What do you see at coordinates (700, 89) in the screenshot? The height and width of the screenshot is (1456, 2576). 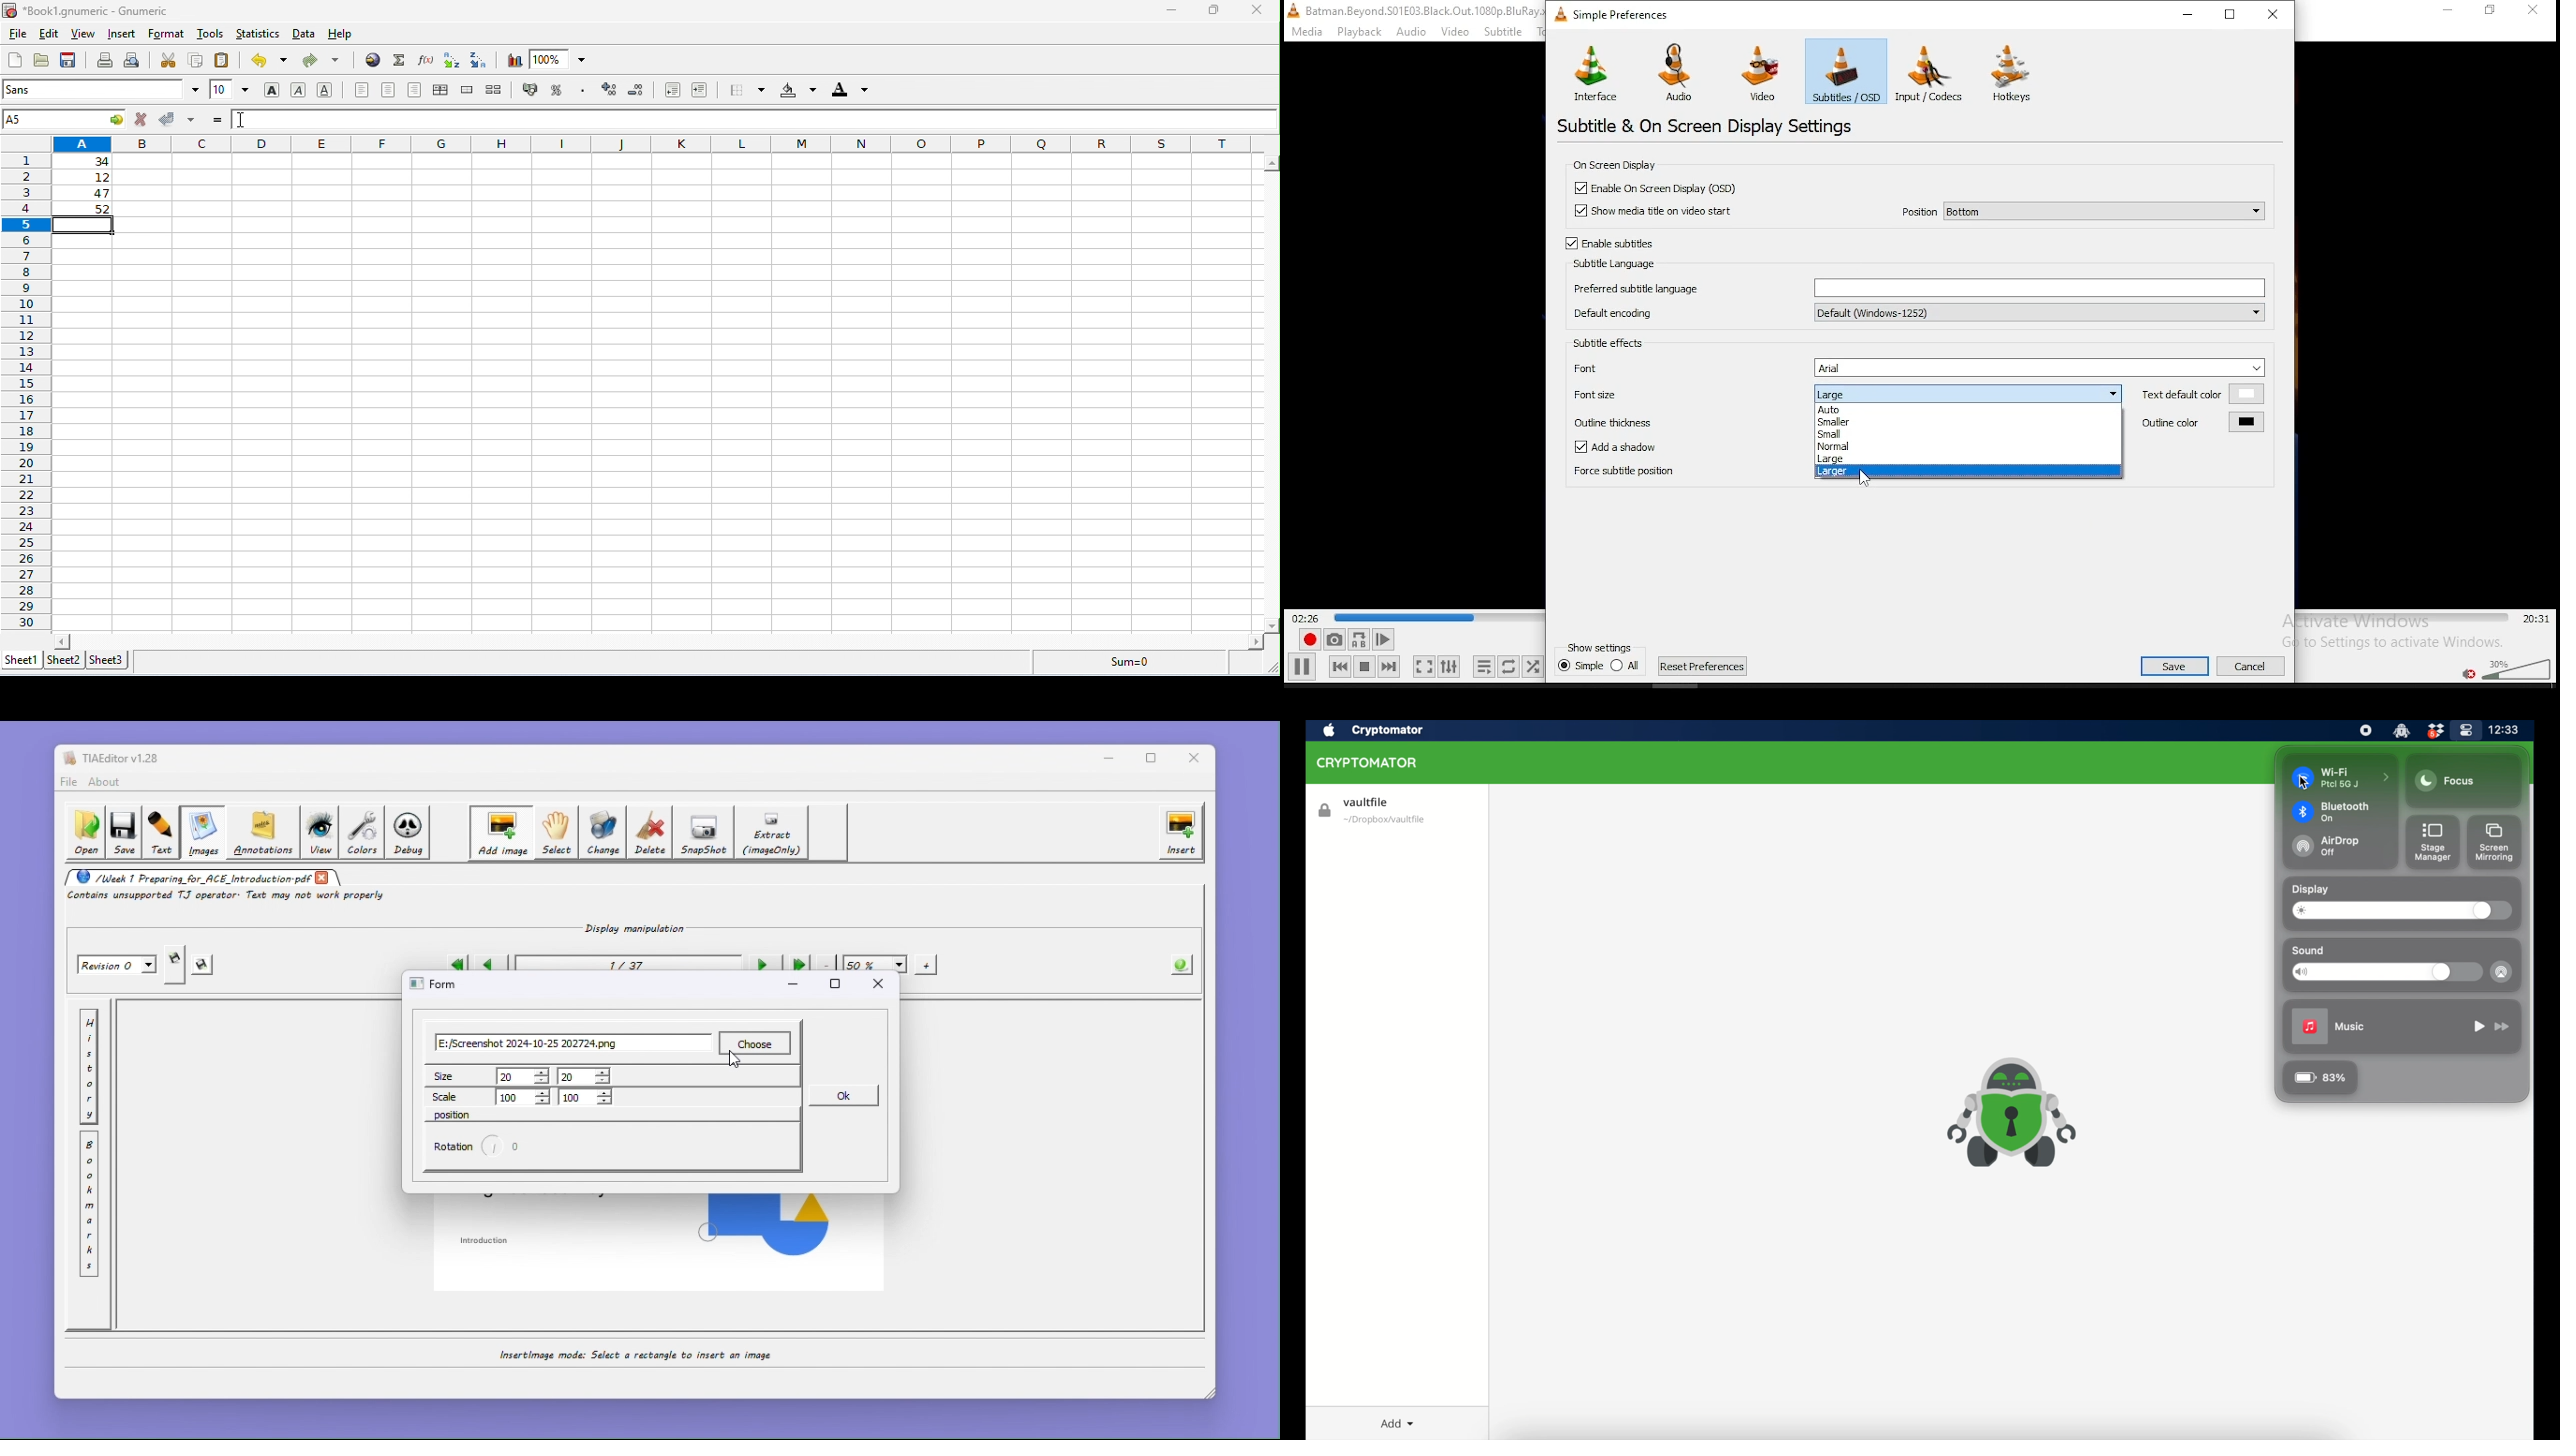 I see `decrease indent` at bounding box center [700, 89].